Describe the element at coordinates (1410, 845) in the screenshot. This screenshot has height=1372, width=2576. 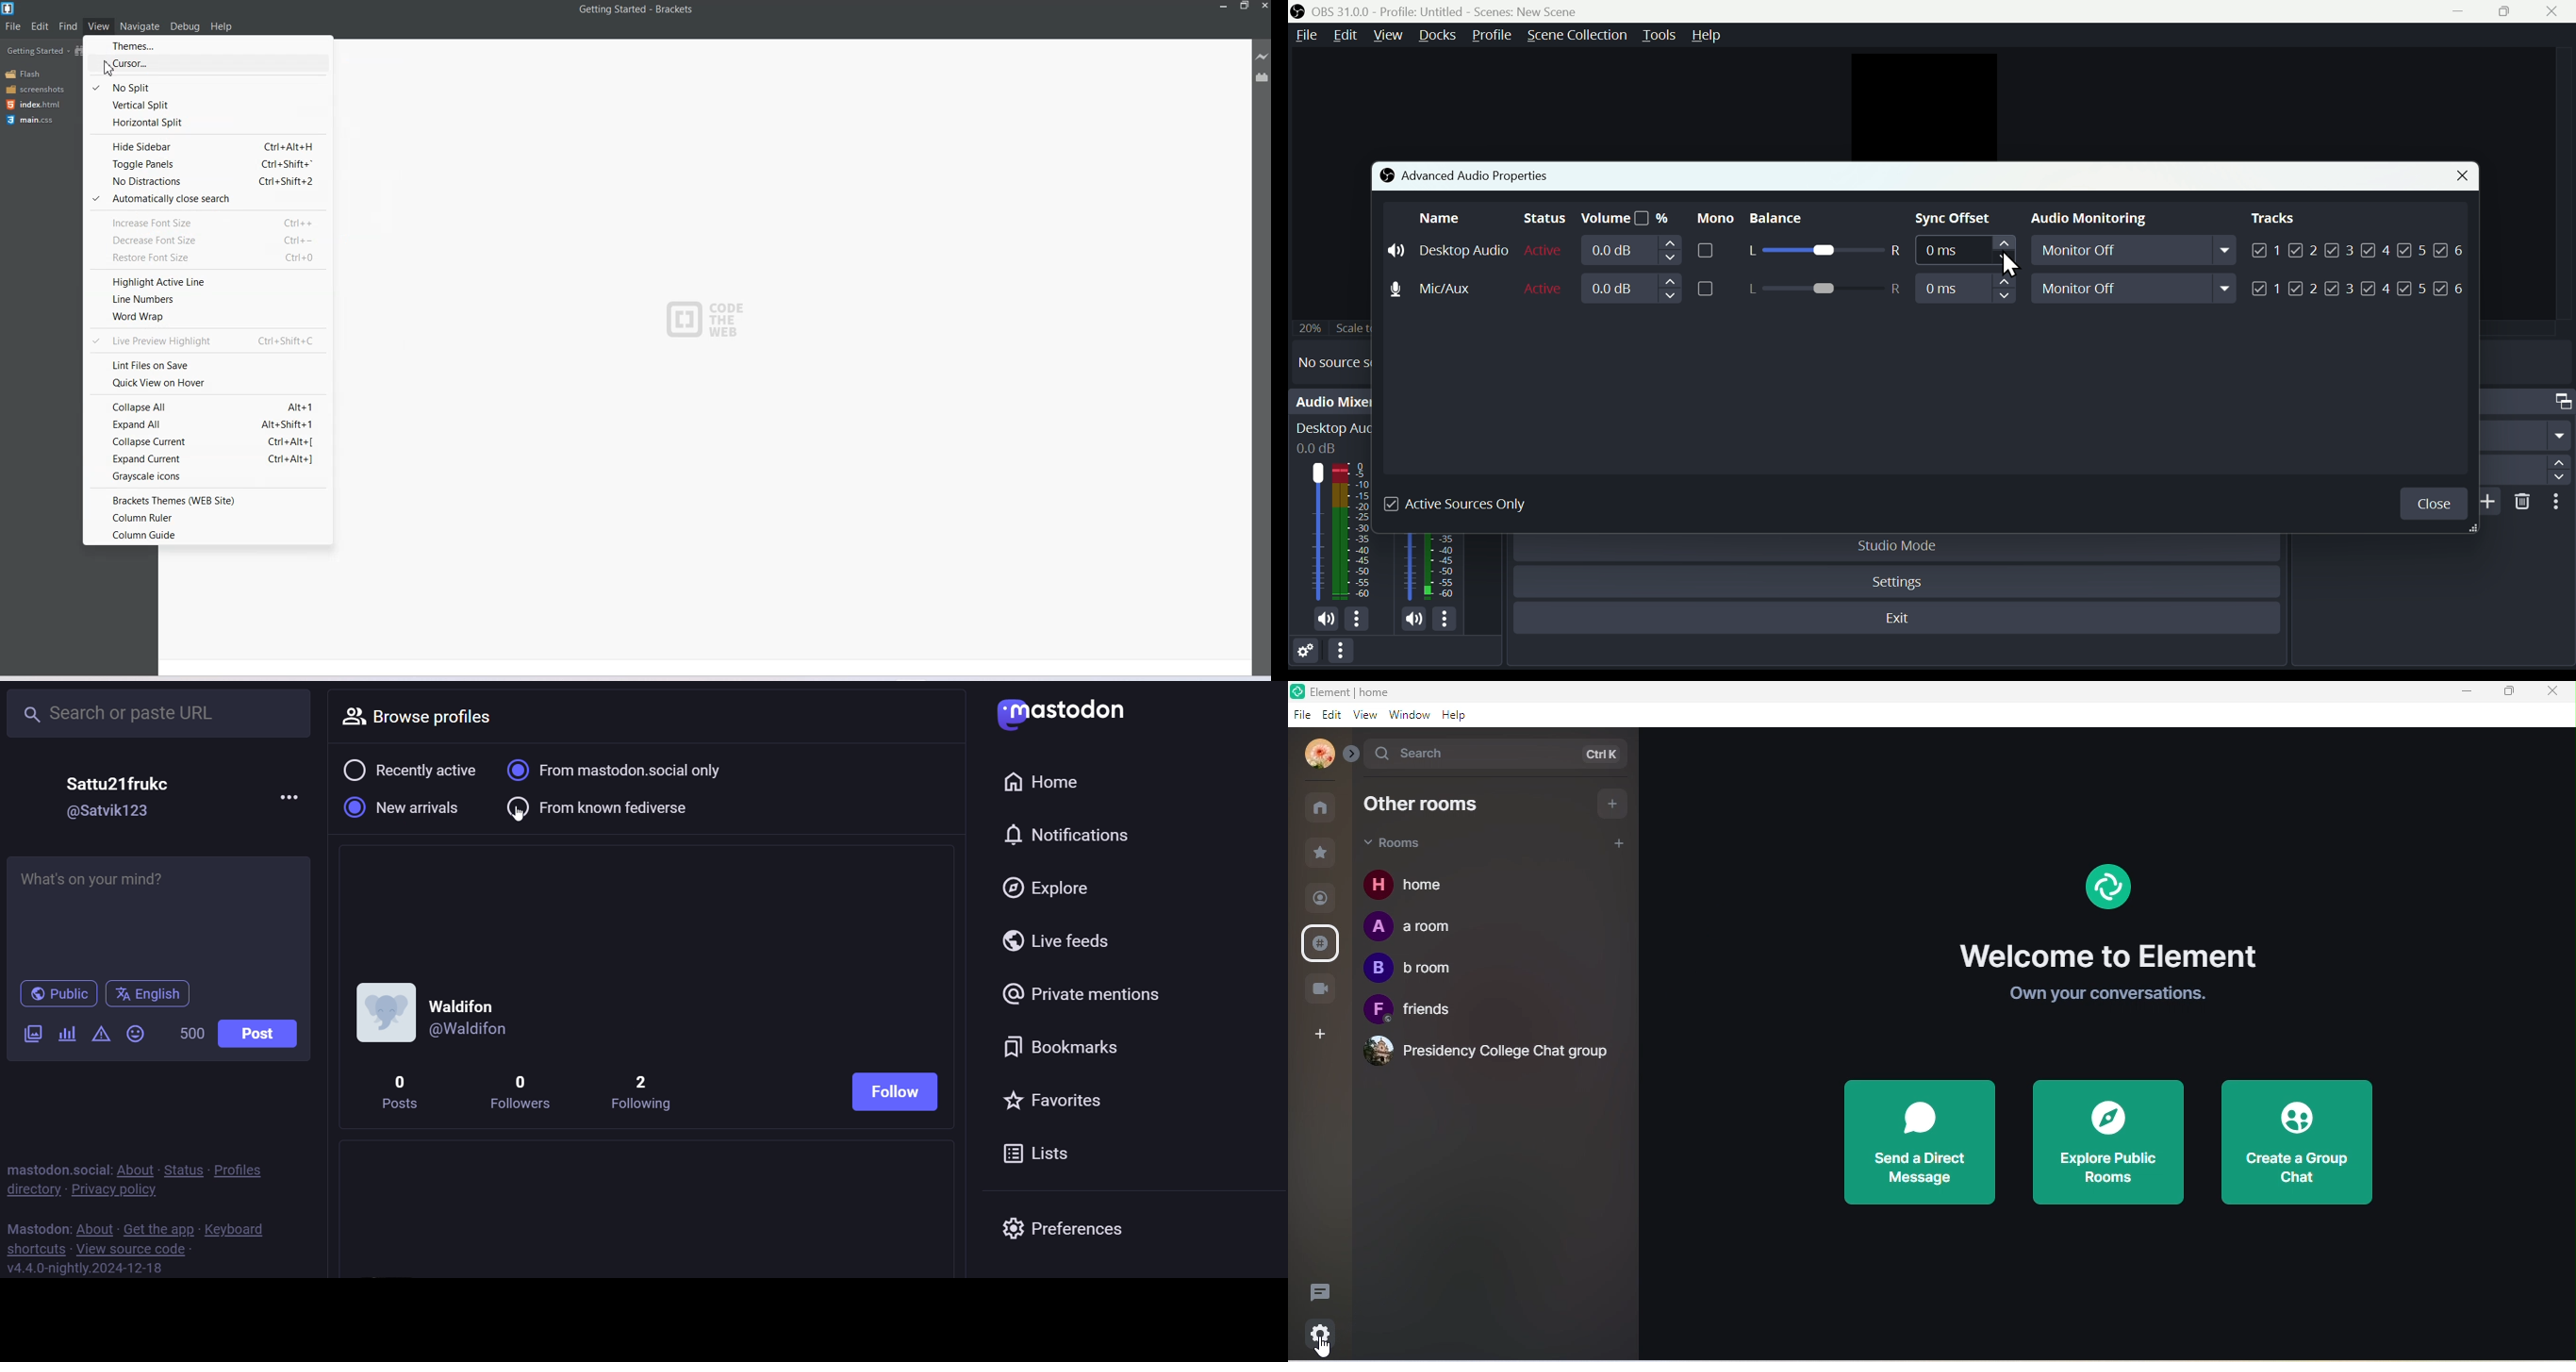
I see `rooms` at that location.